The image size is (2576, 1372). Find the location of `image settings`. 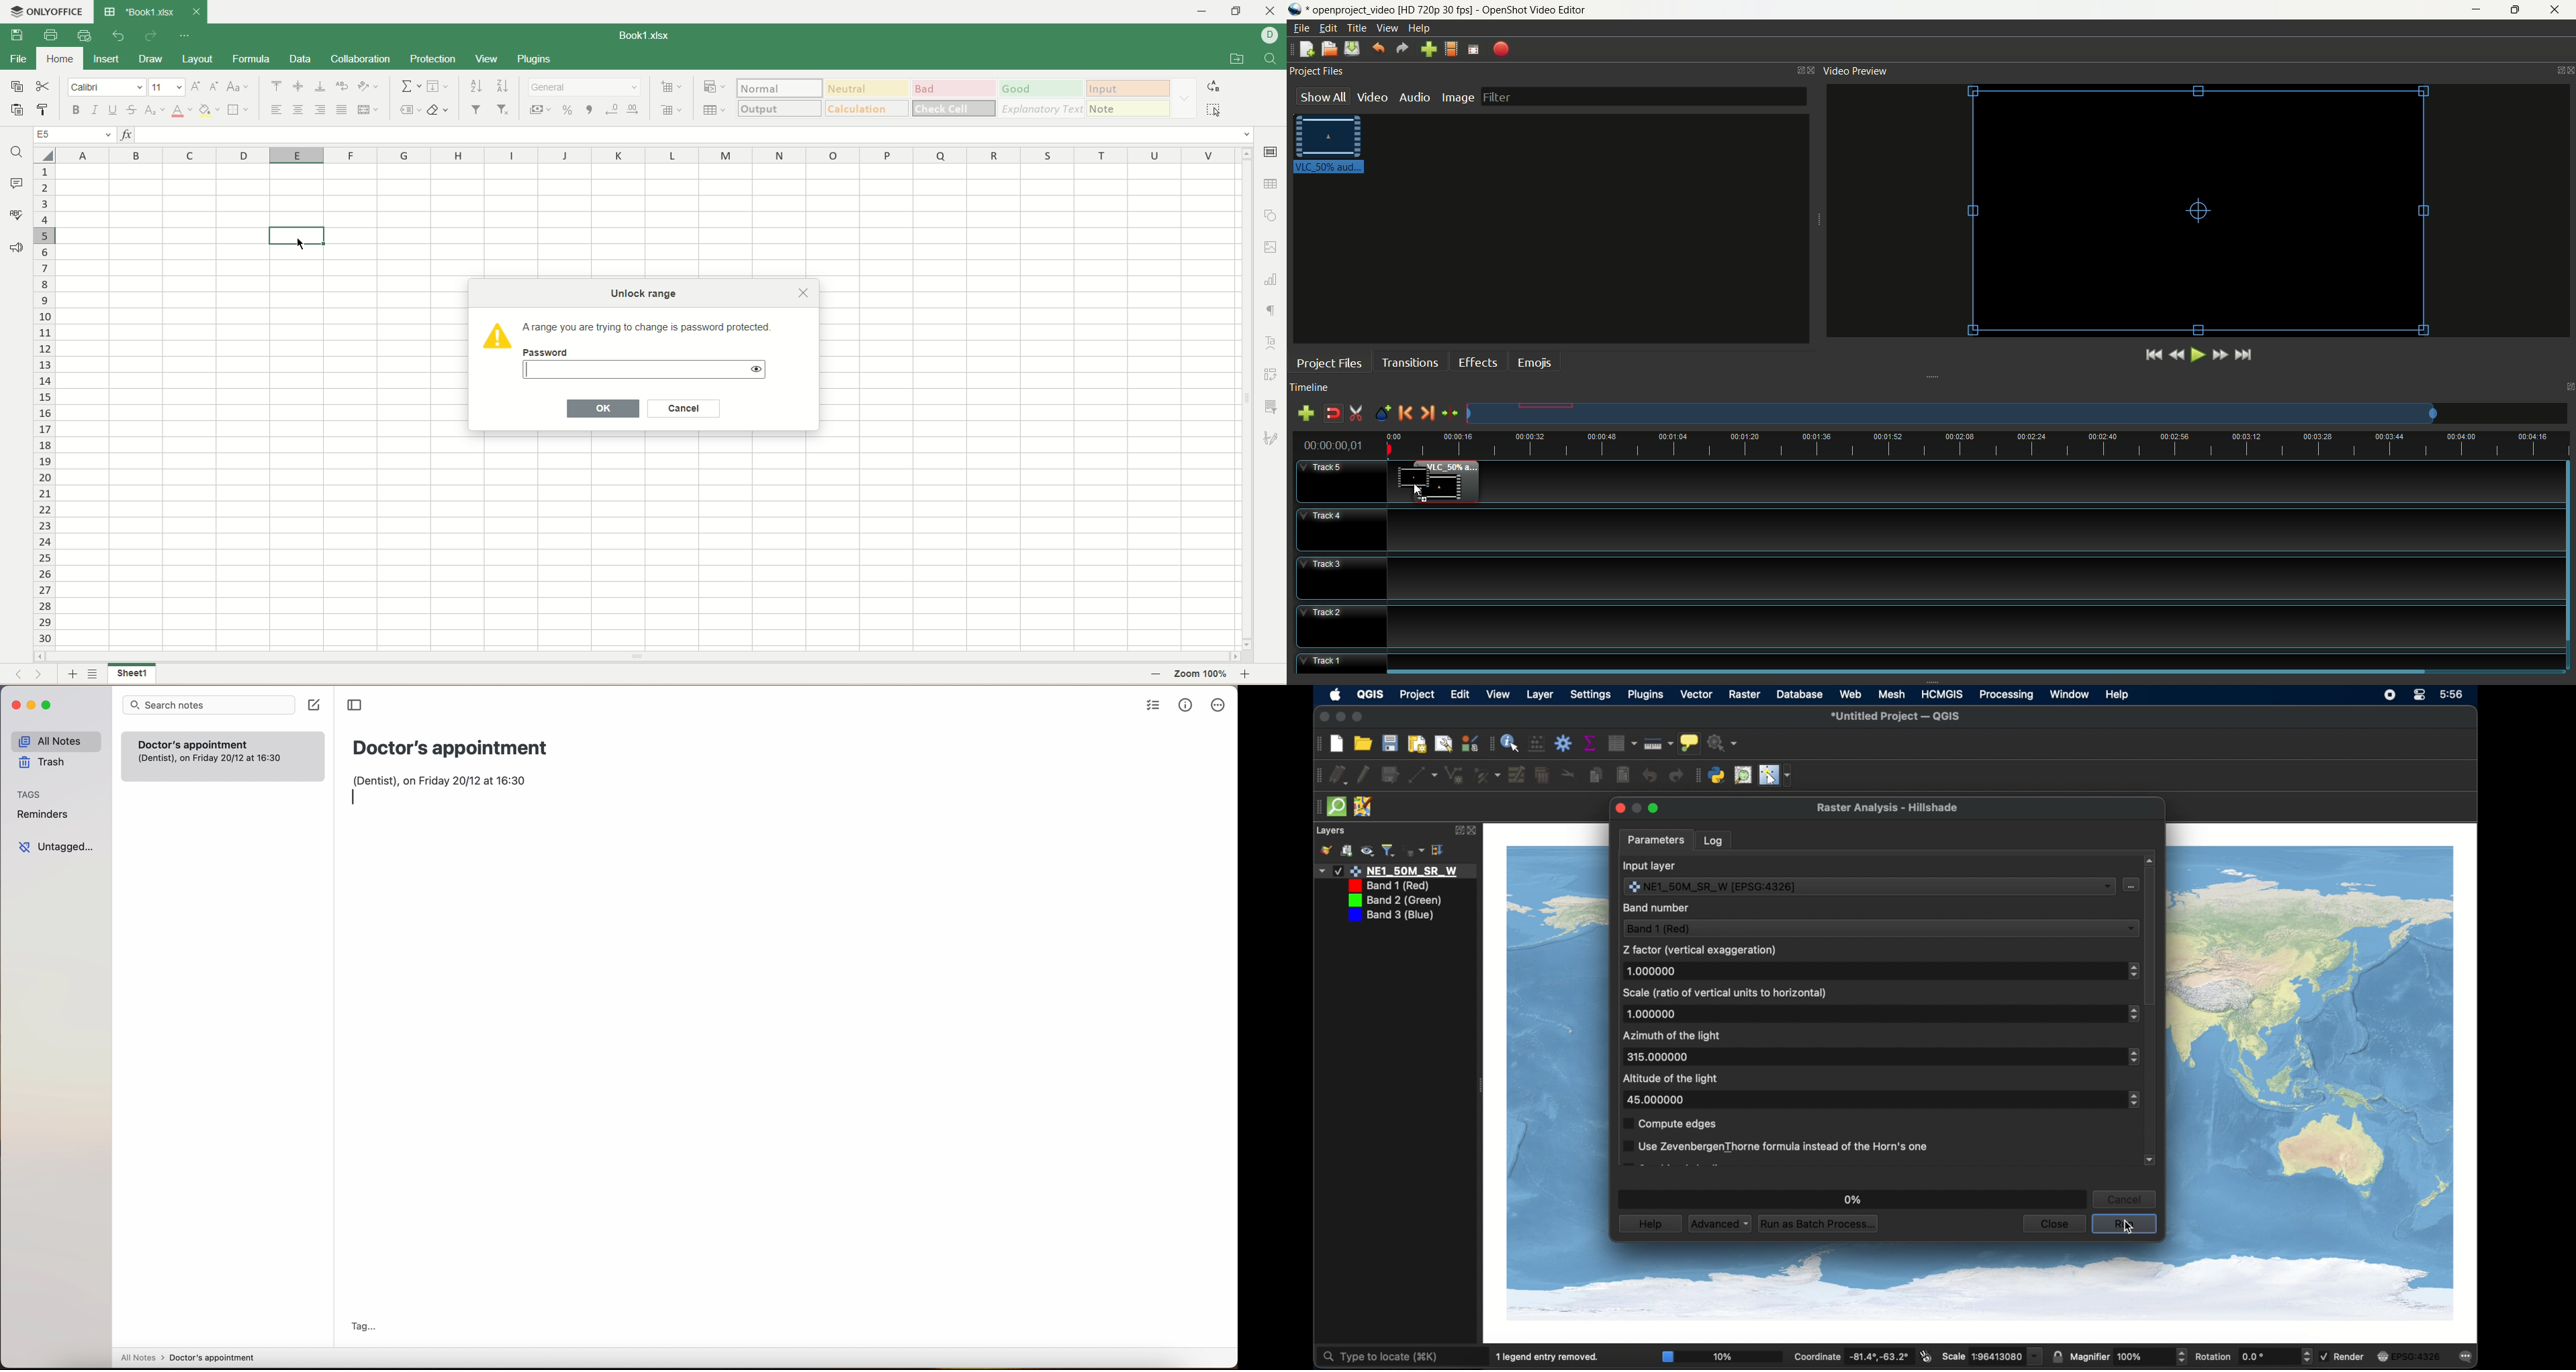

image settings is located at coordinates (1274, 247).